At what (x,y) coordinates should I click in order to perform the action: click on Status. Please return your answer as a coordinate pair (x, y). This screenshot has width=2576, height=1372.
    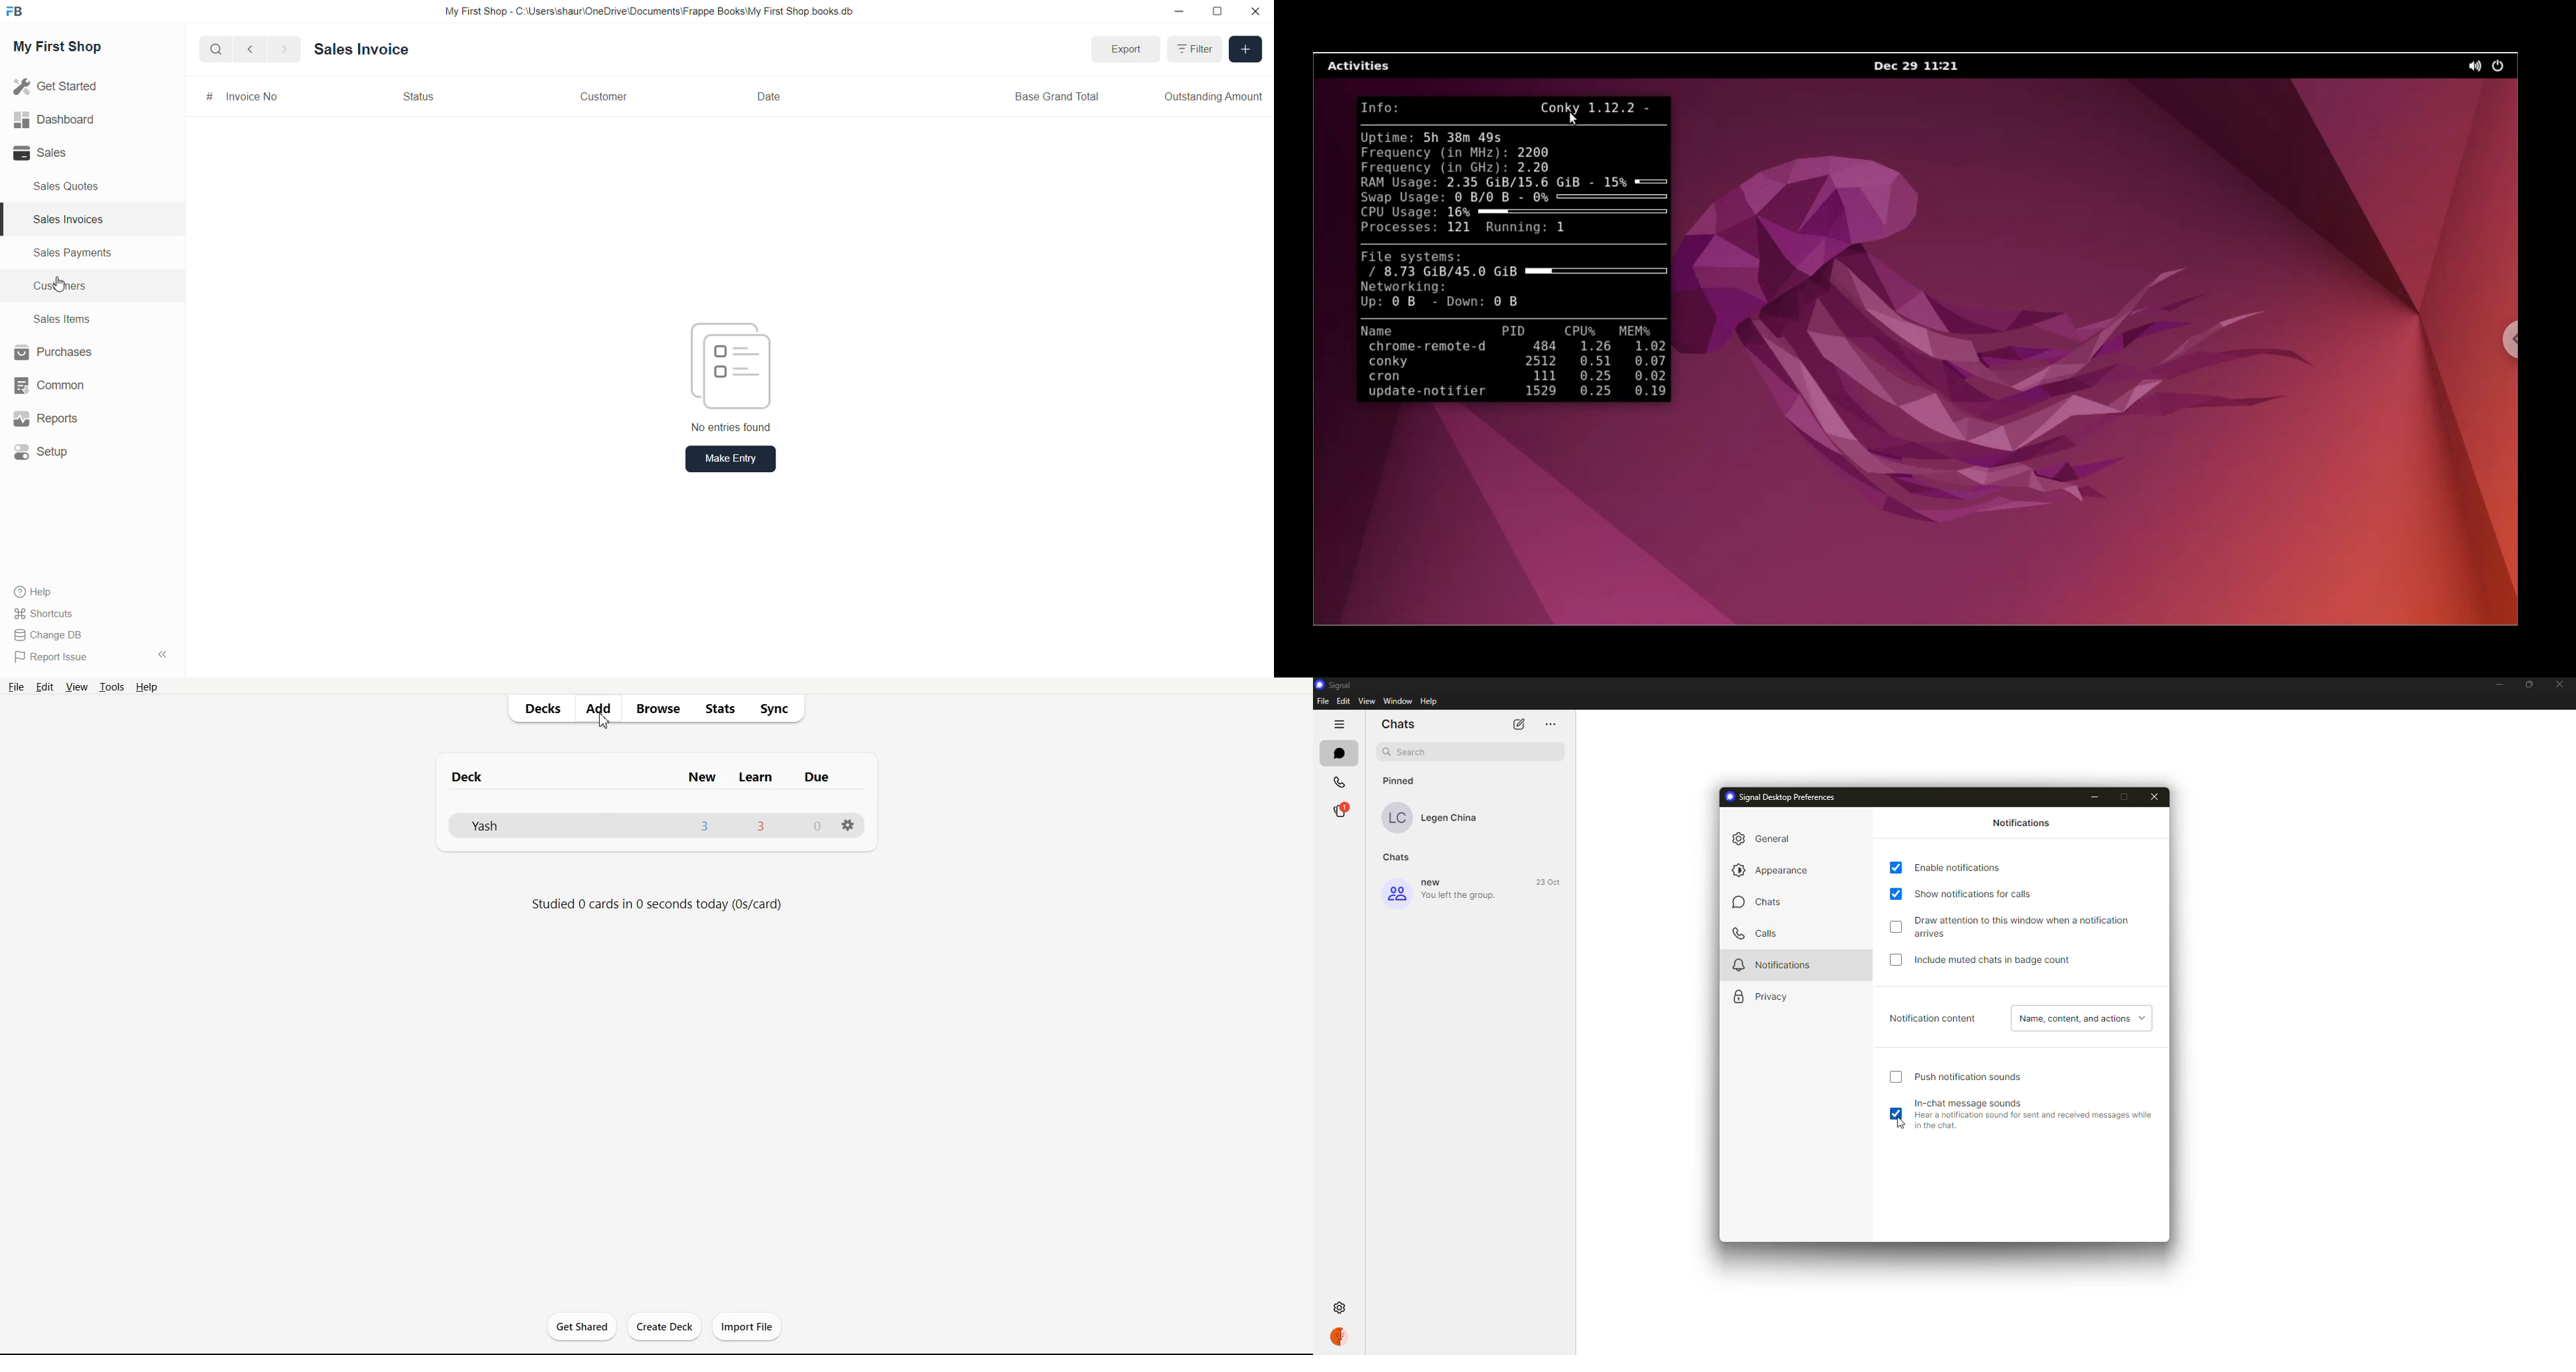
    Looking at the image, I should click on (416, 97).